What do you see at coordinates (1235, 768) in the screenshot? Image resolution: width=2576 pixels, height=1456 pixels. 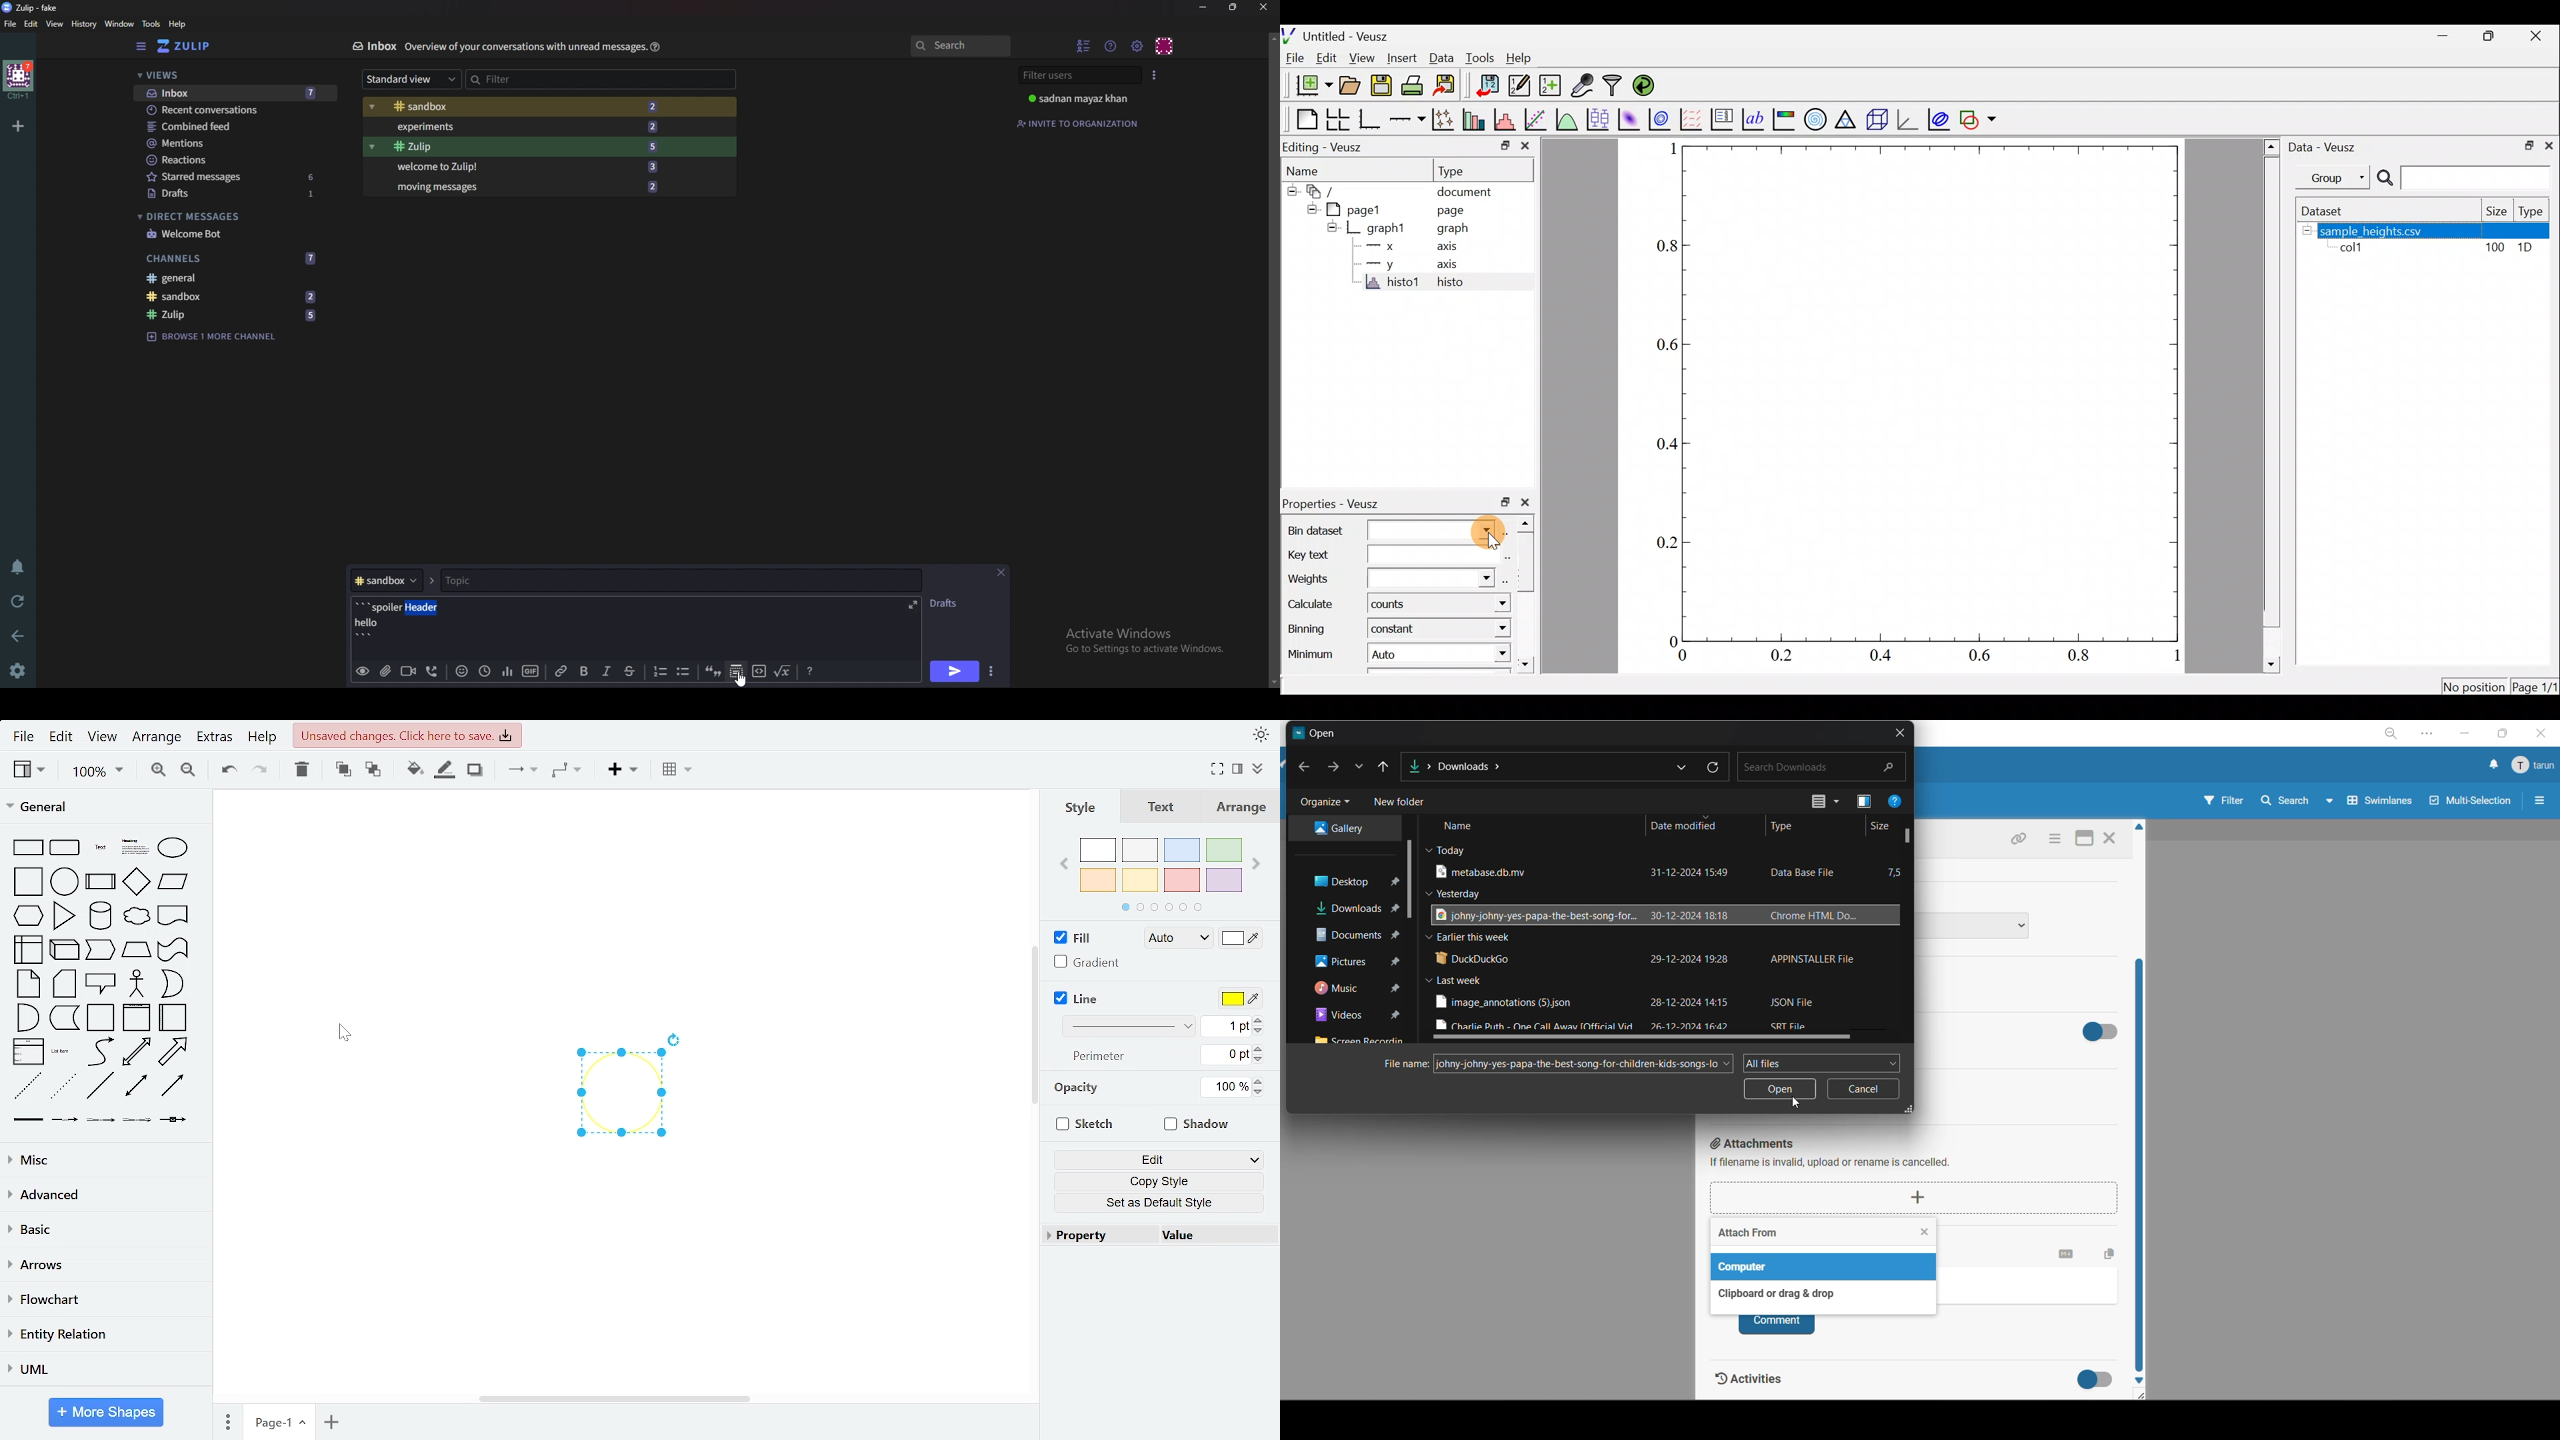 I see `format` at bounding box center [1235, 768].